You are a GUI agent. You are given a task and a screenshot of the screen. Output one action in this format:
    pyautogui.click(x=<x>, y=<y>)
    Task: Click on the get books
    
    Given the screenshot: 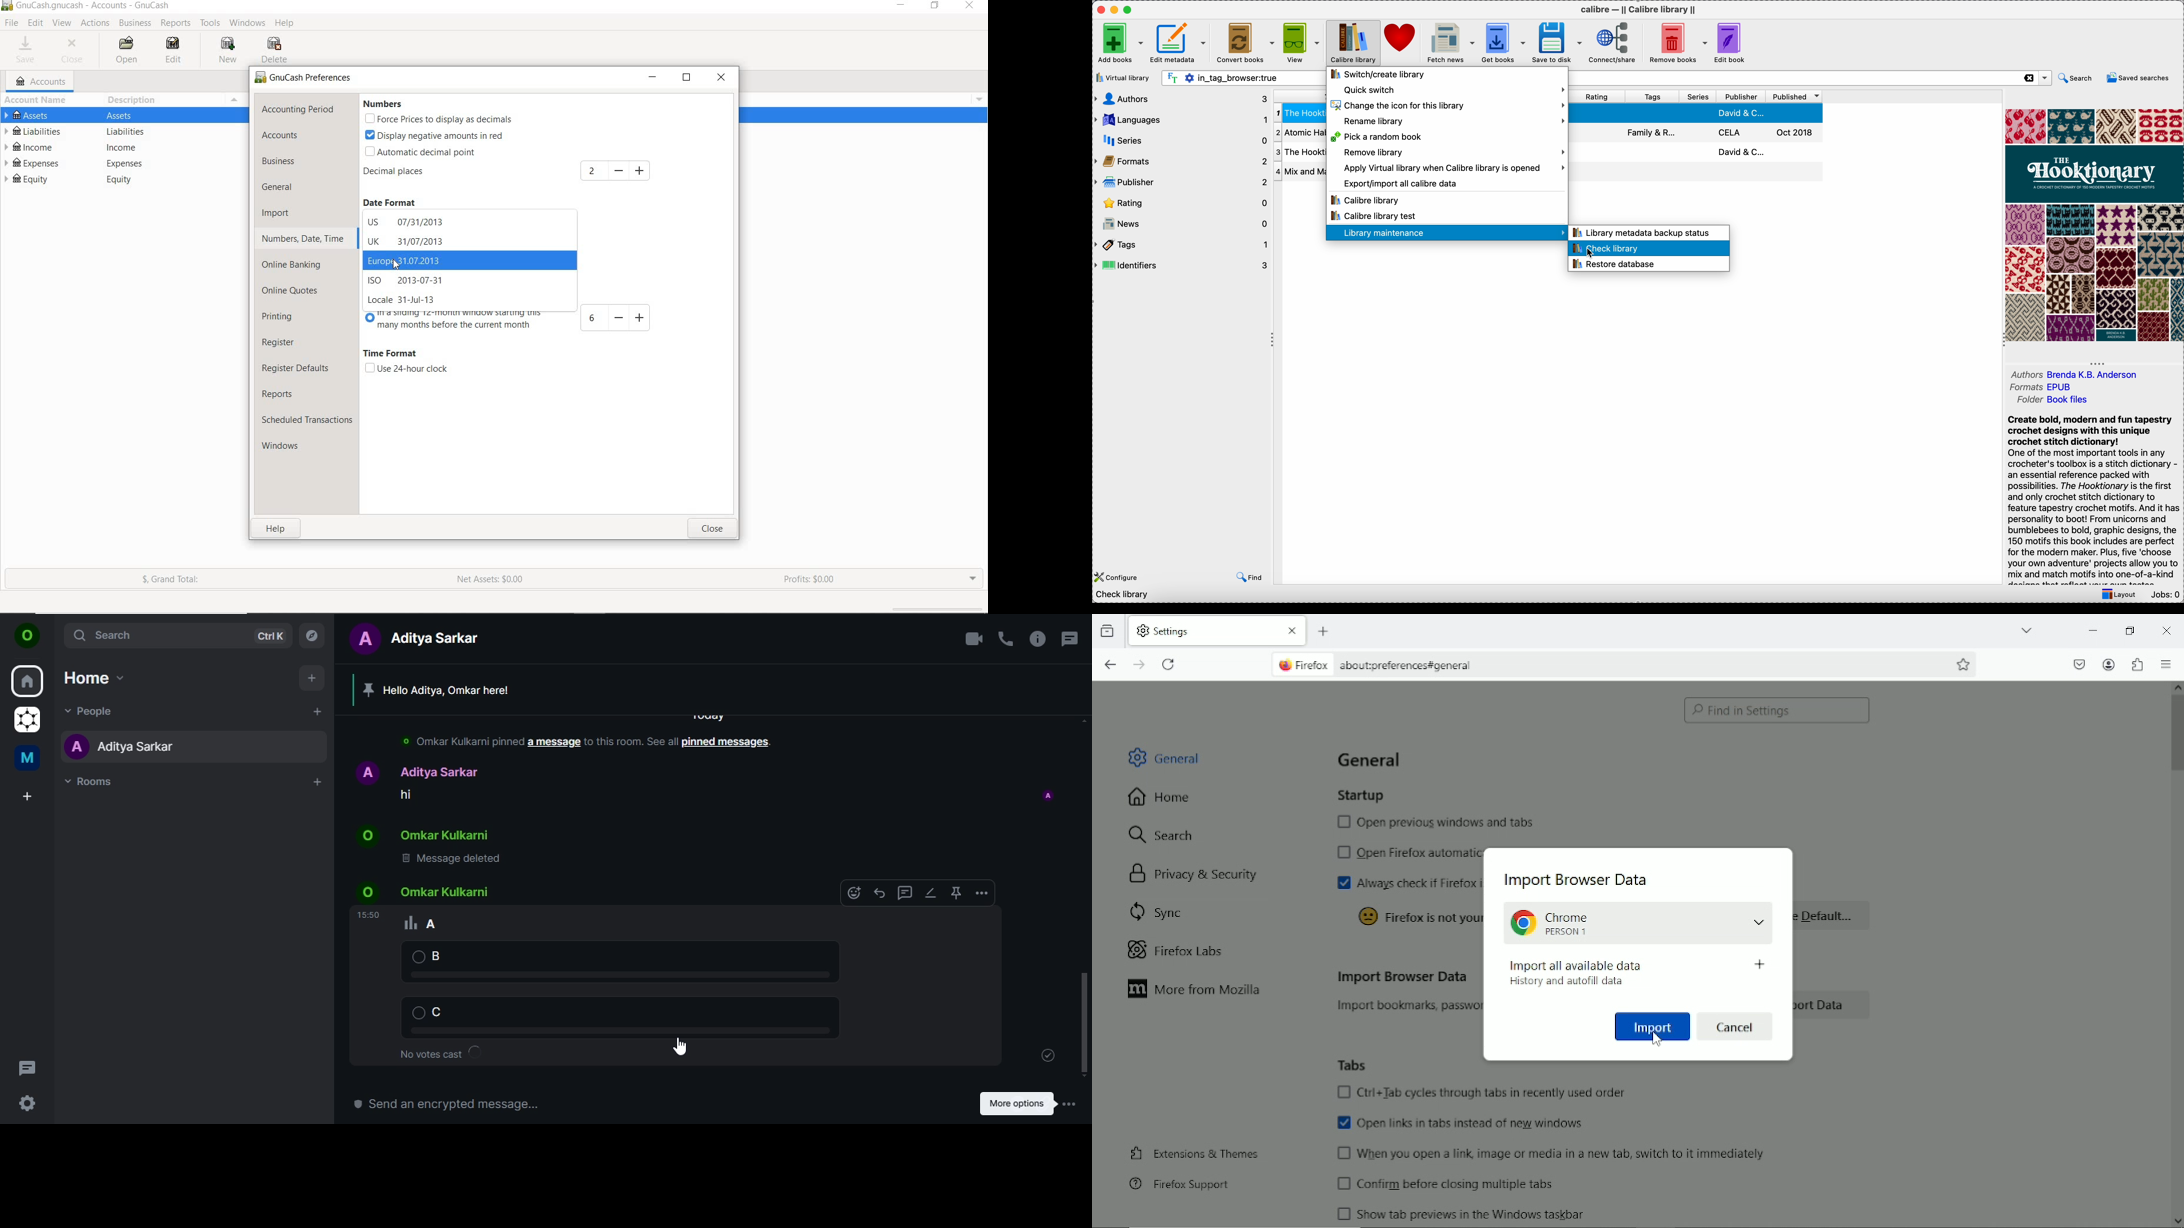 What is the action you would take?
    pyautogui.click(x=1504, y=42)
    